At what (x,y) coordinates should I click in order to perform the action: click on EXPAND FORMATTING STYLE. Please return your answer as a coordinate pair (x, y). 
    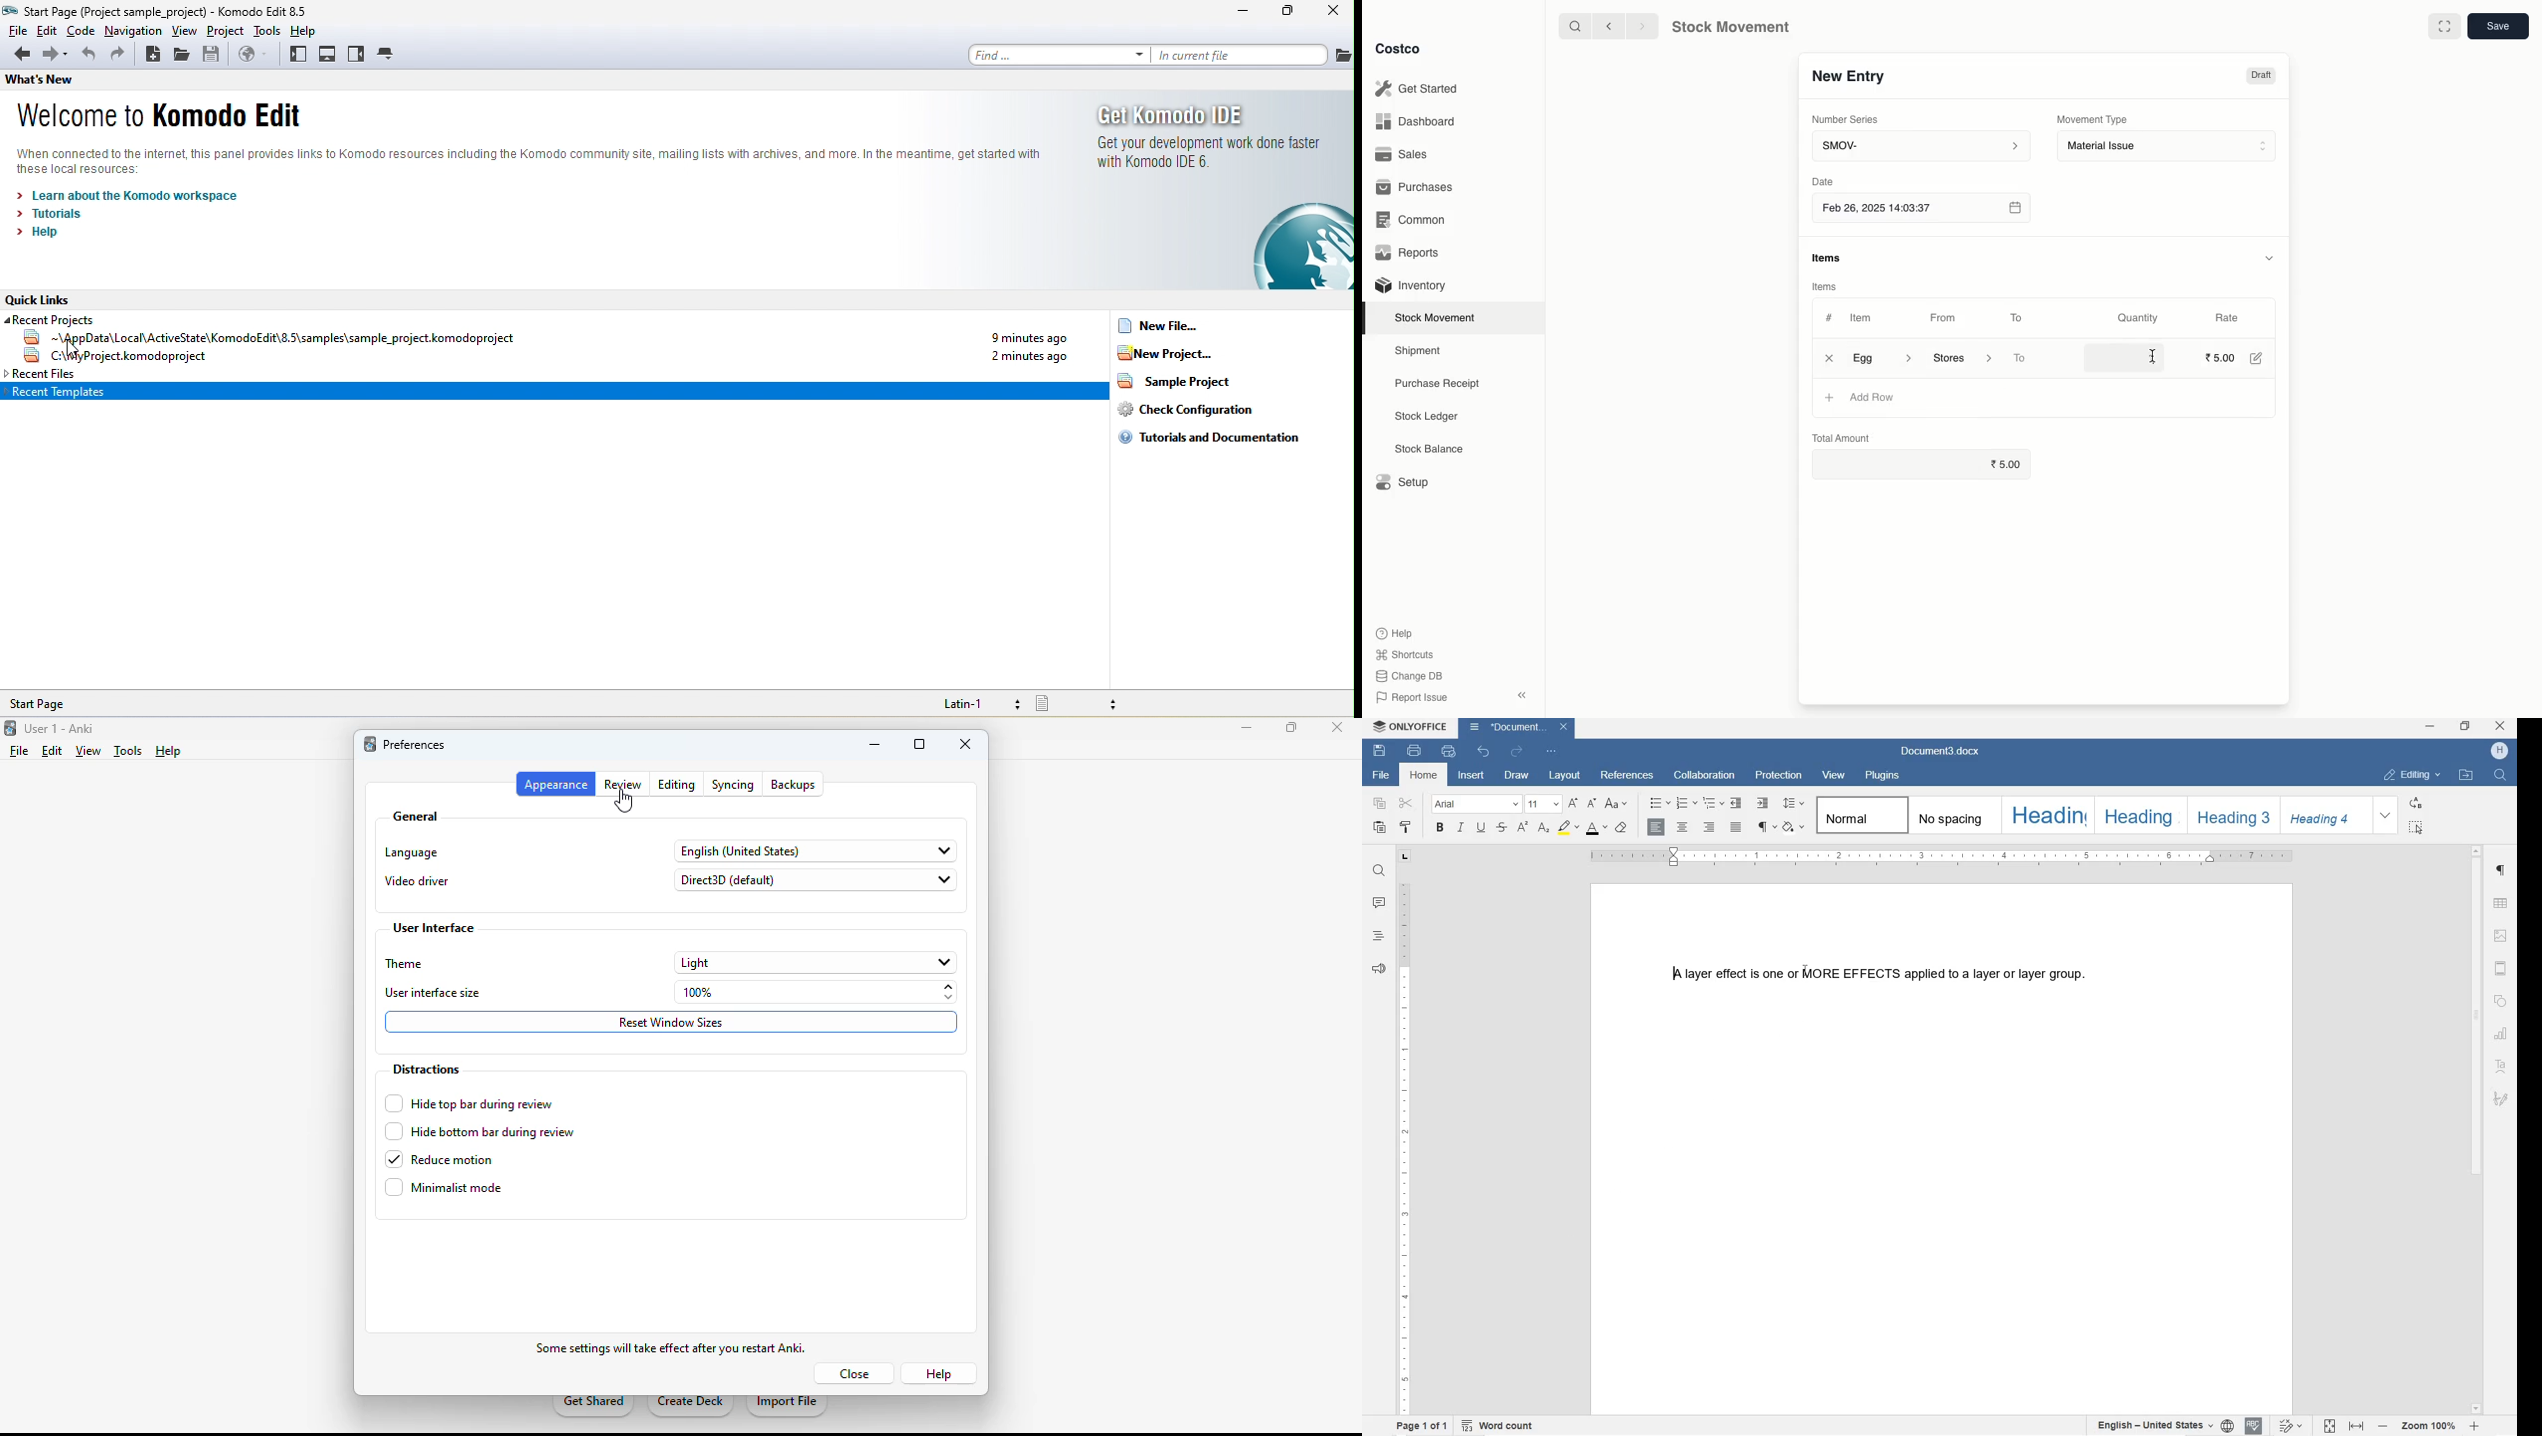
    Looking at the image, I should click on (2388, 816).